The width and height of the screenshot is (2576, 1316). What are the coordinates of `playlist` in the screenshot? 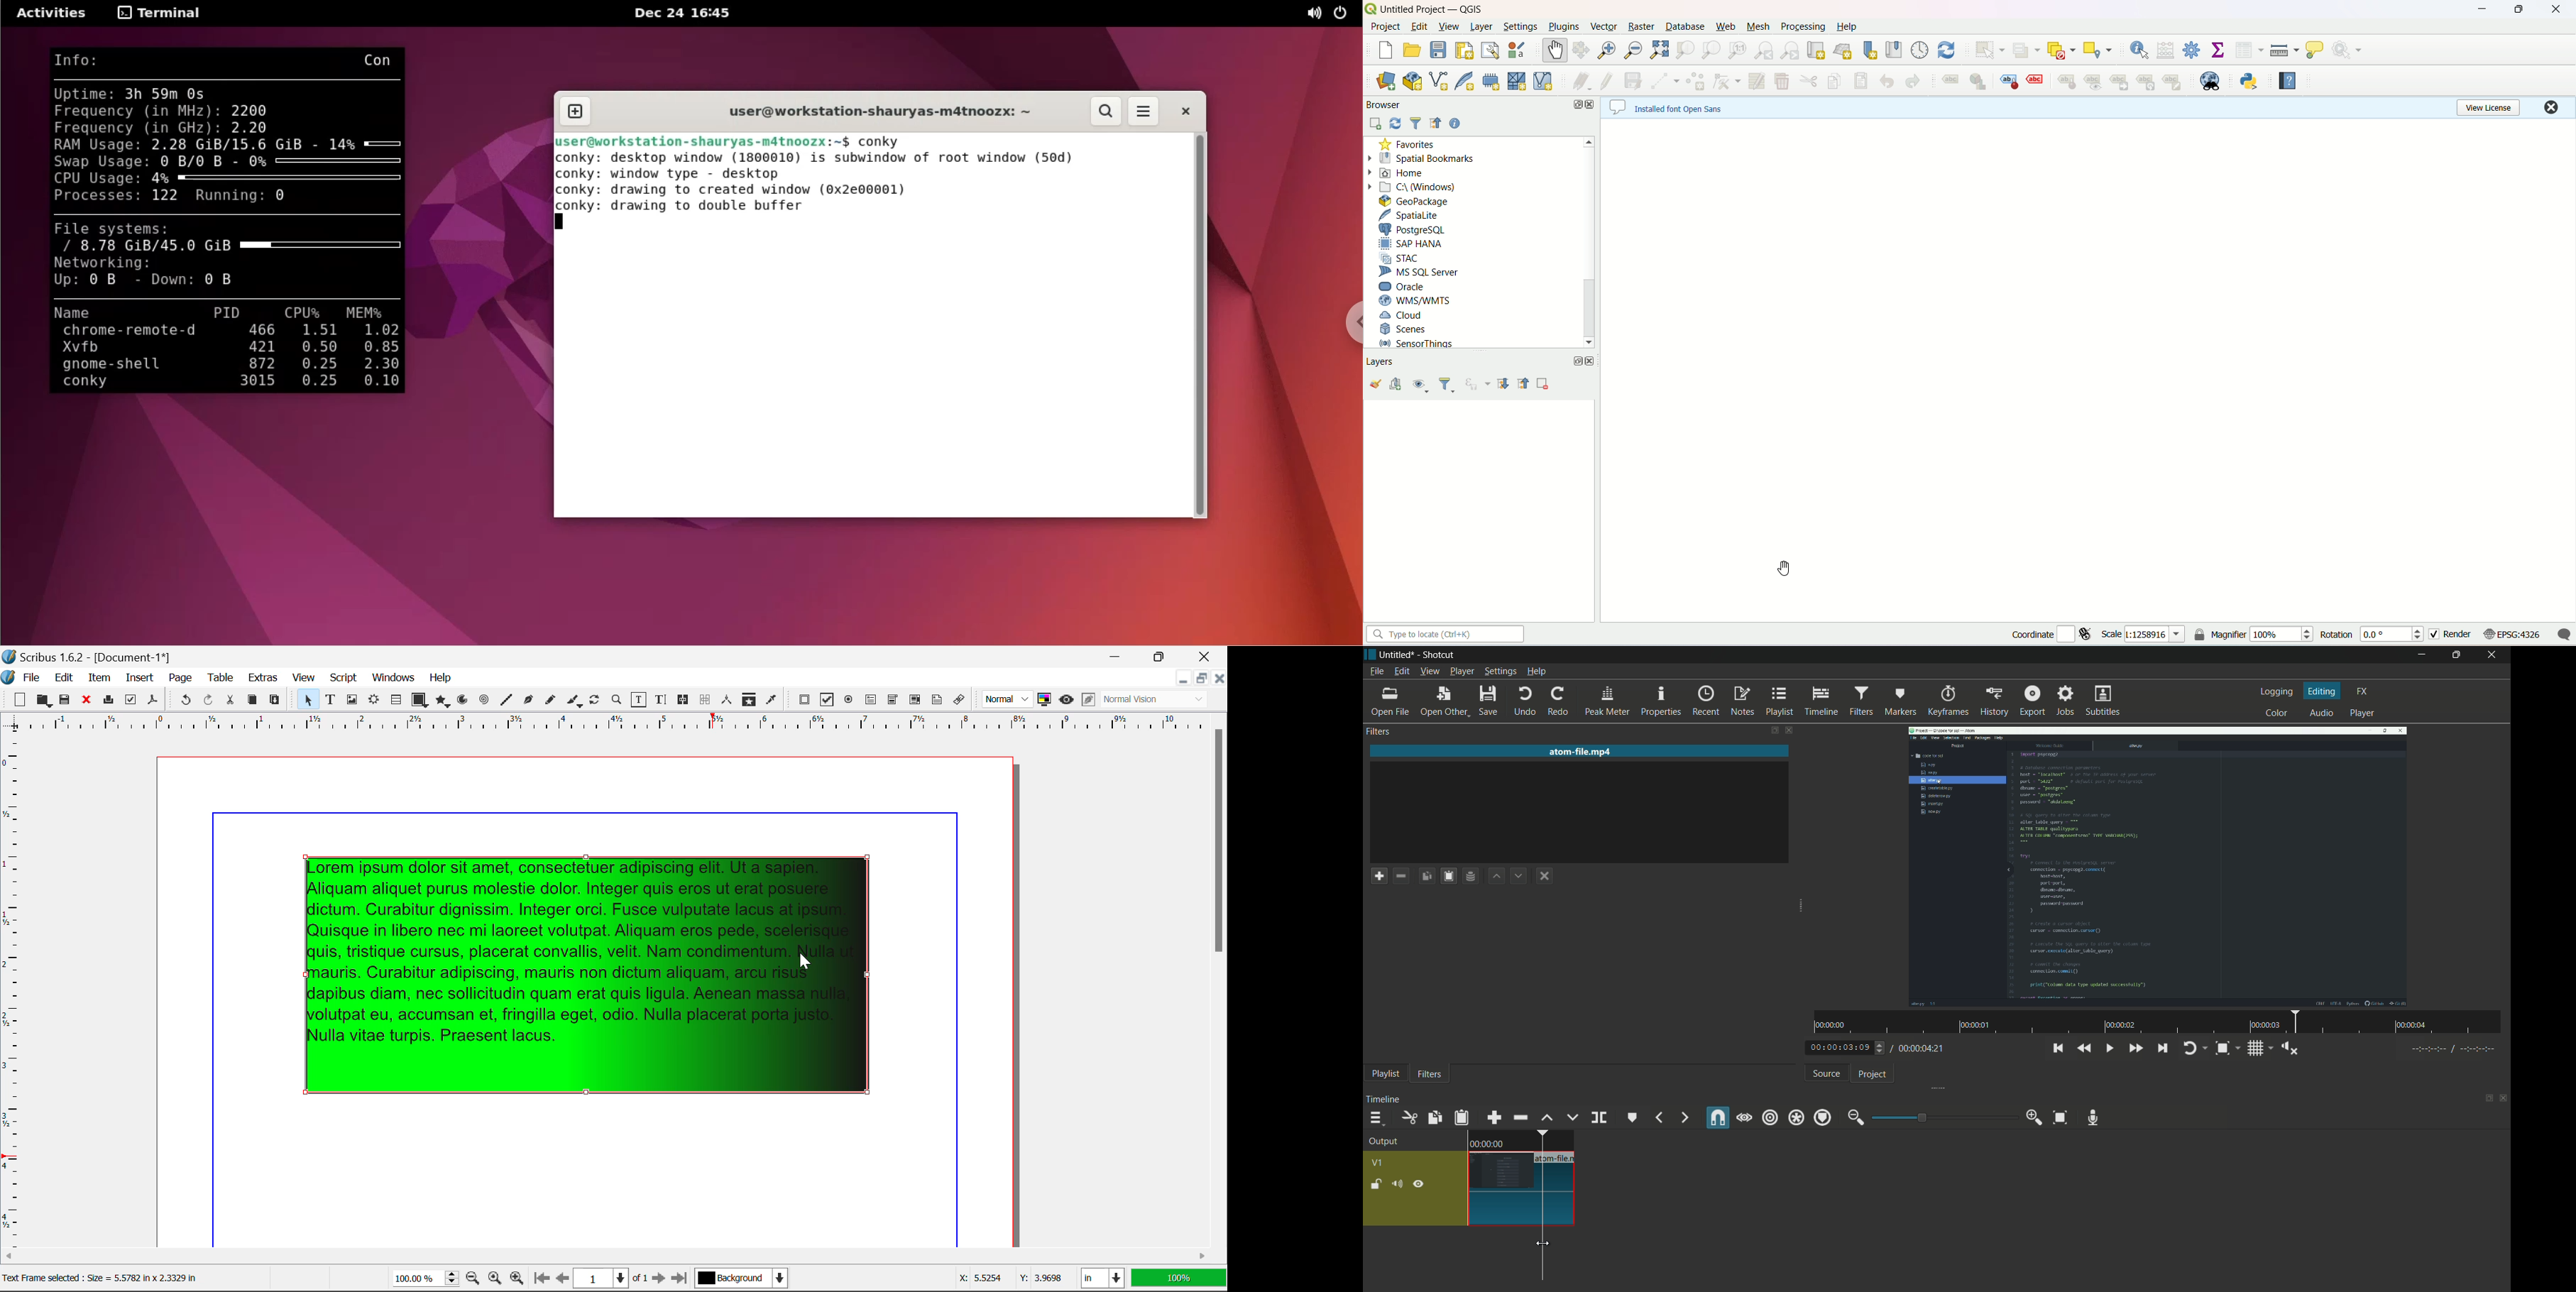 It's located at (1780, 702).